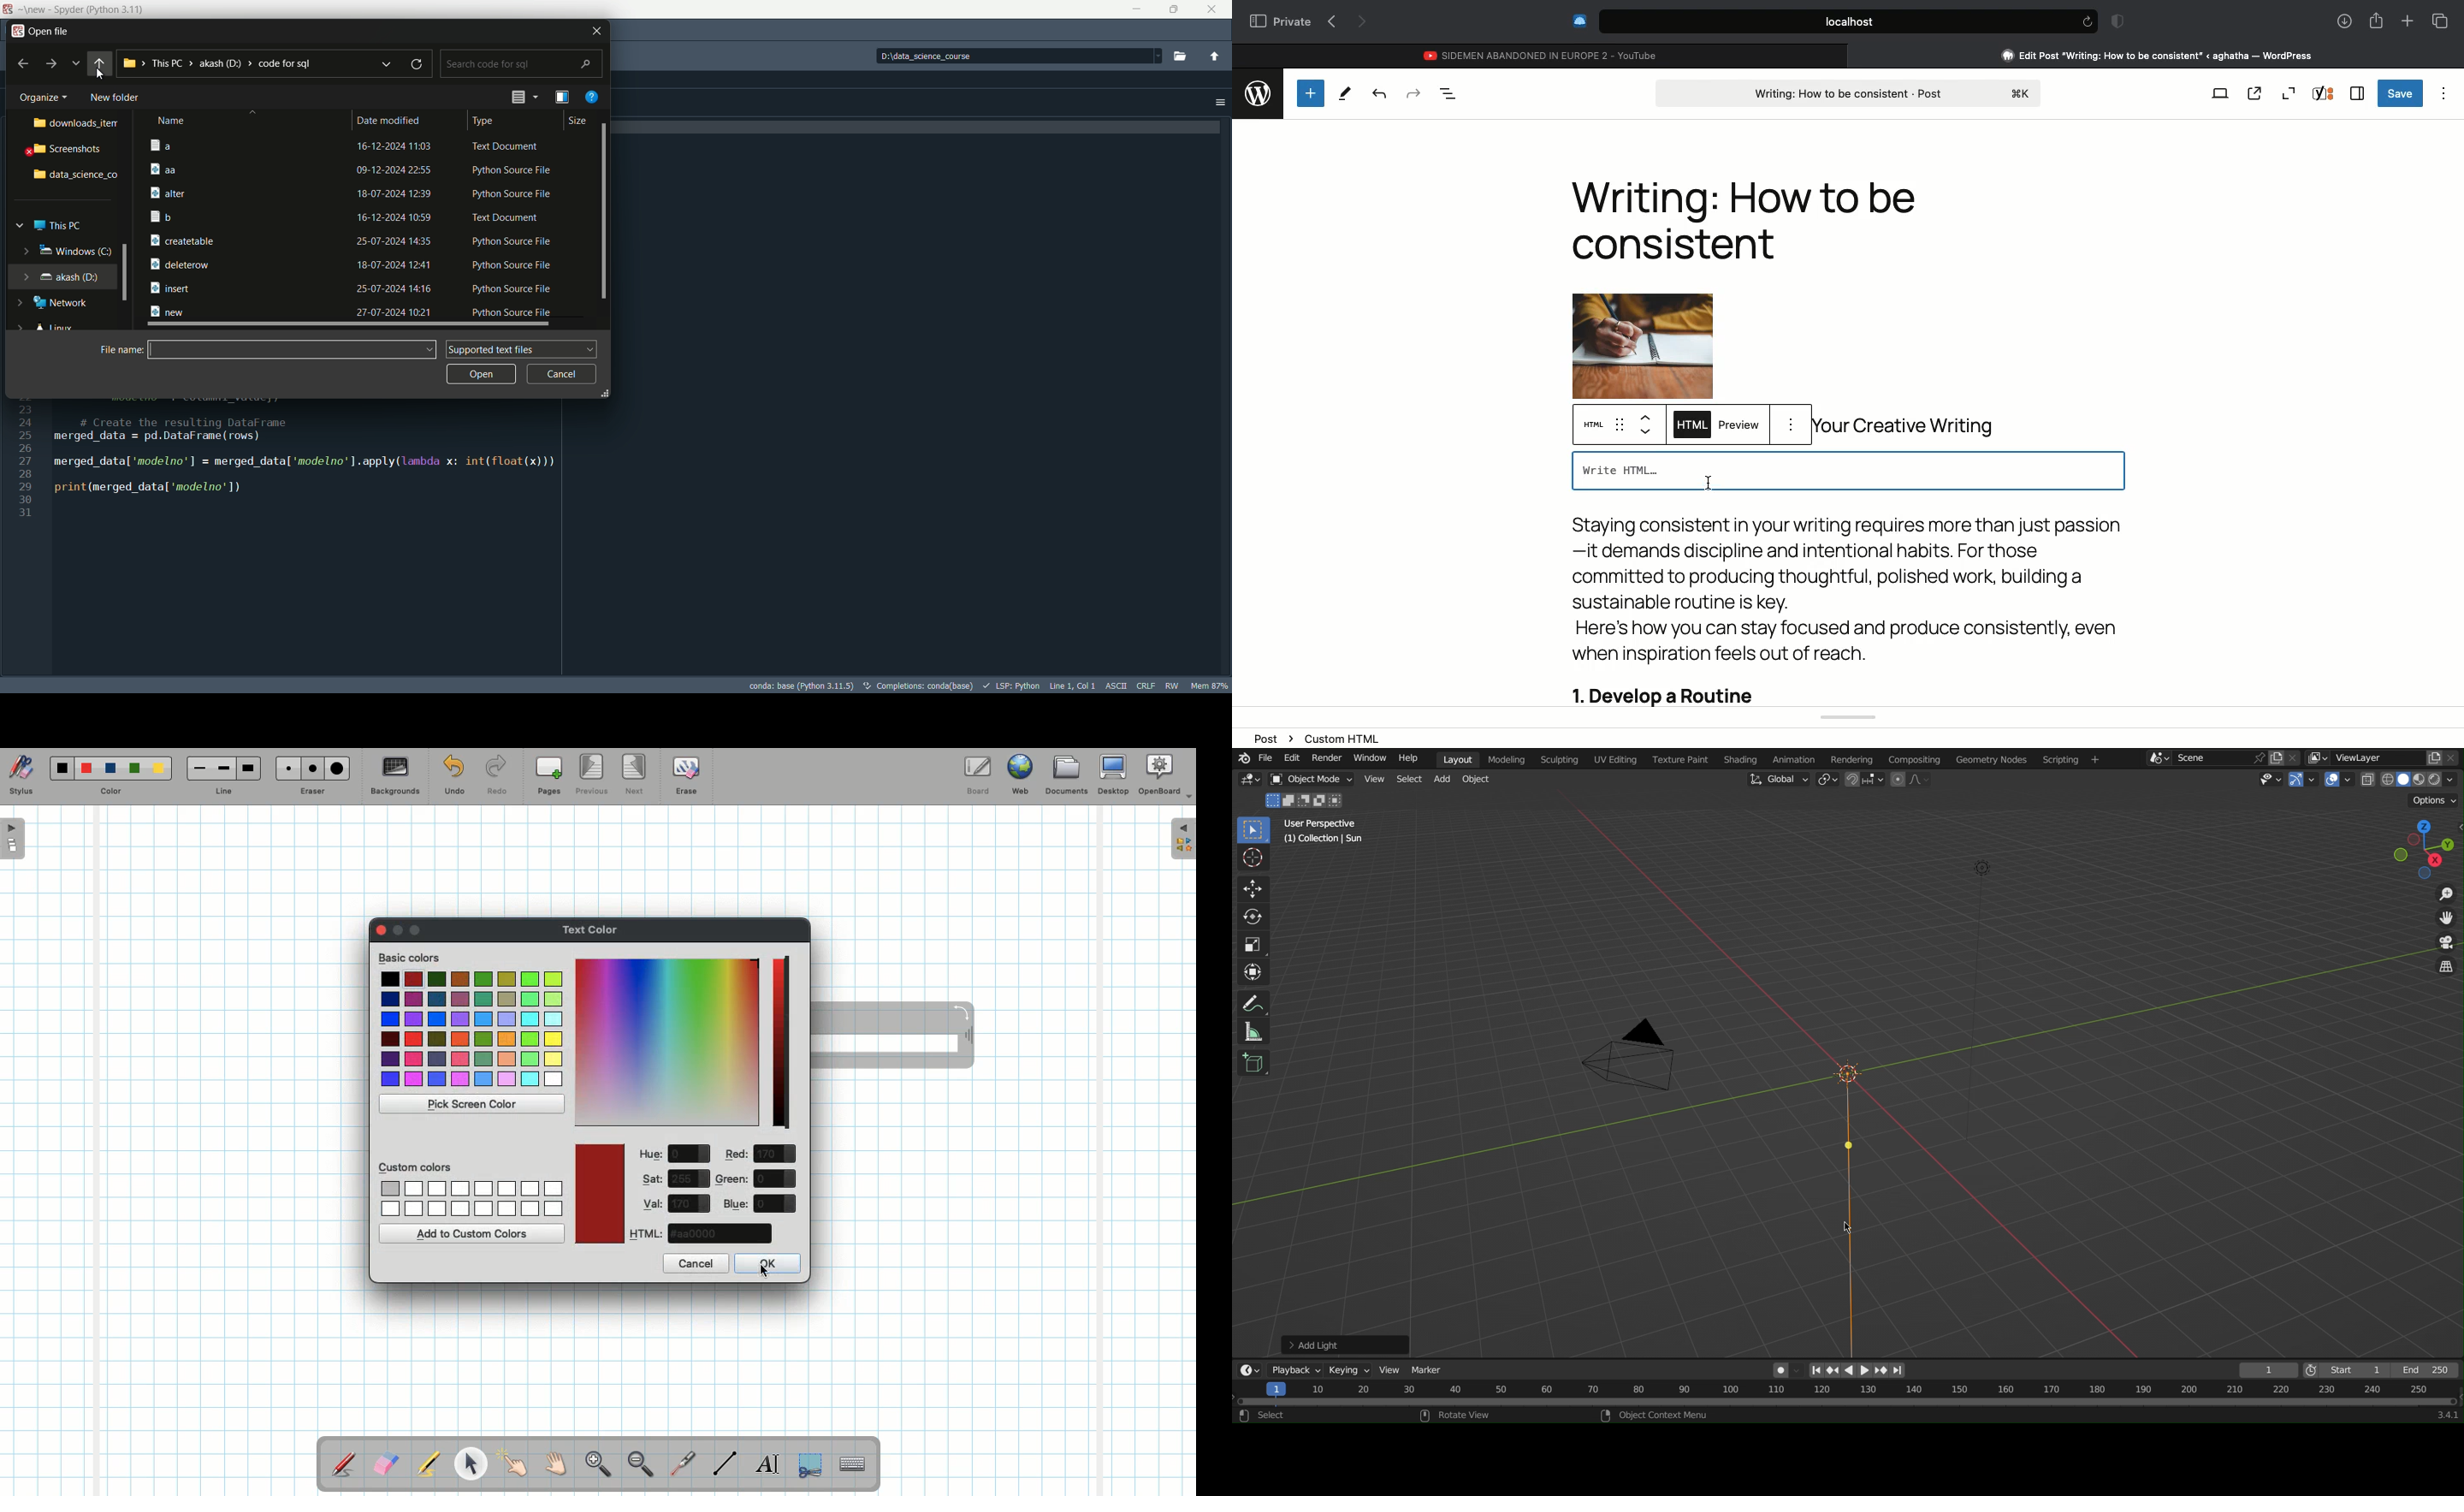 This screenshot has width=2464, height=1512. Describe the element at coordinates (73, 124) in the screenshot. I see `downlaods item` at that location.